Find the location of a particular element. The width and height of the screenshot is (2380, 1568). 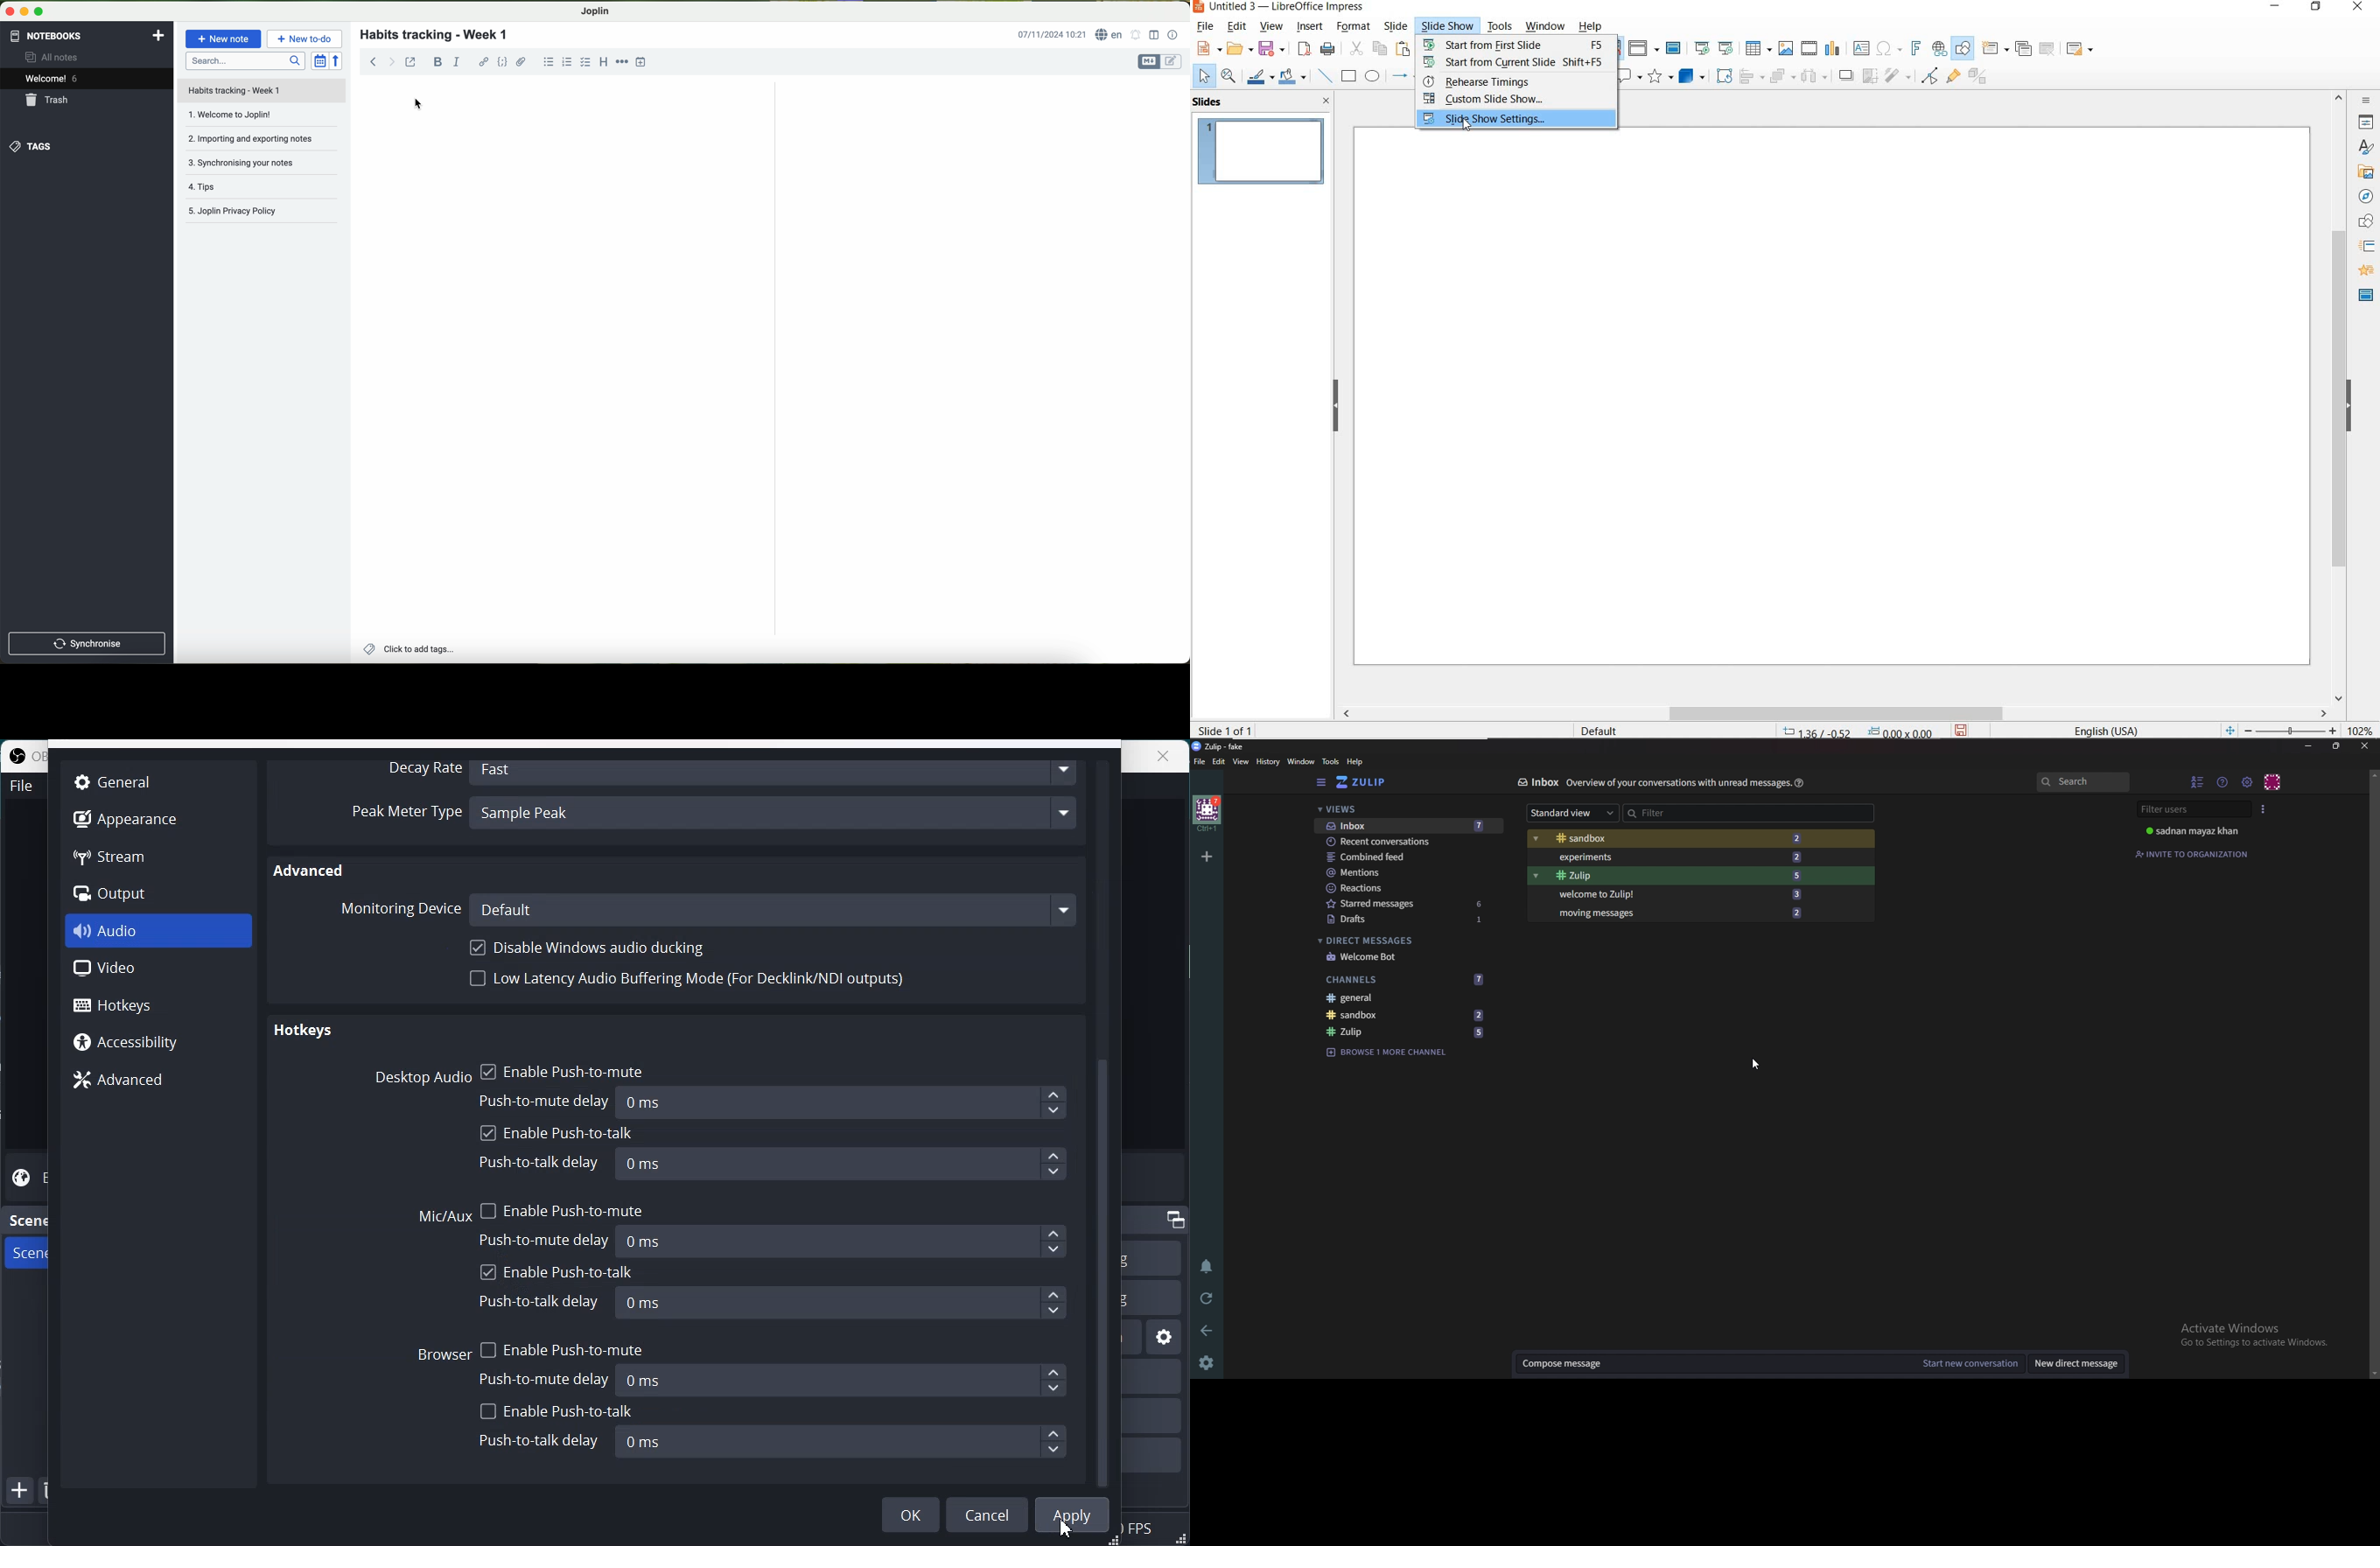

all notes is located at coordinates (54, 56).